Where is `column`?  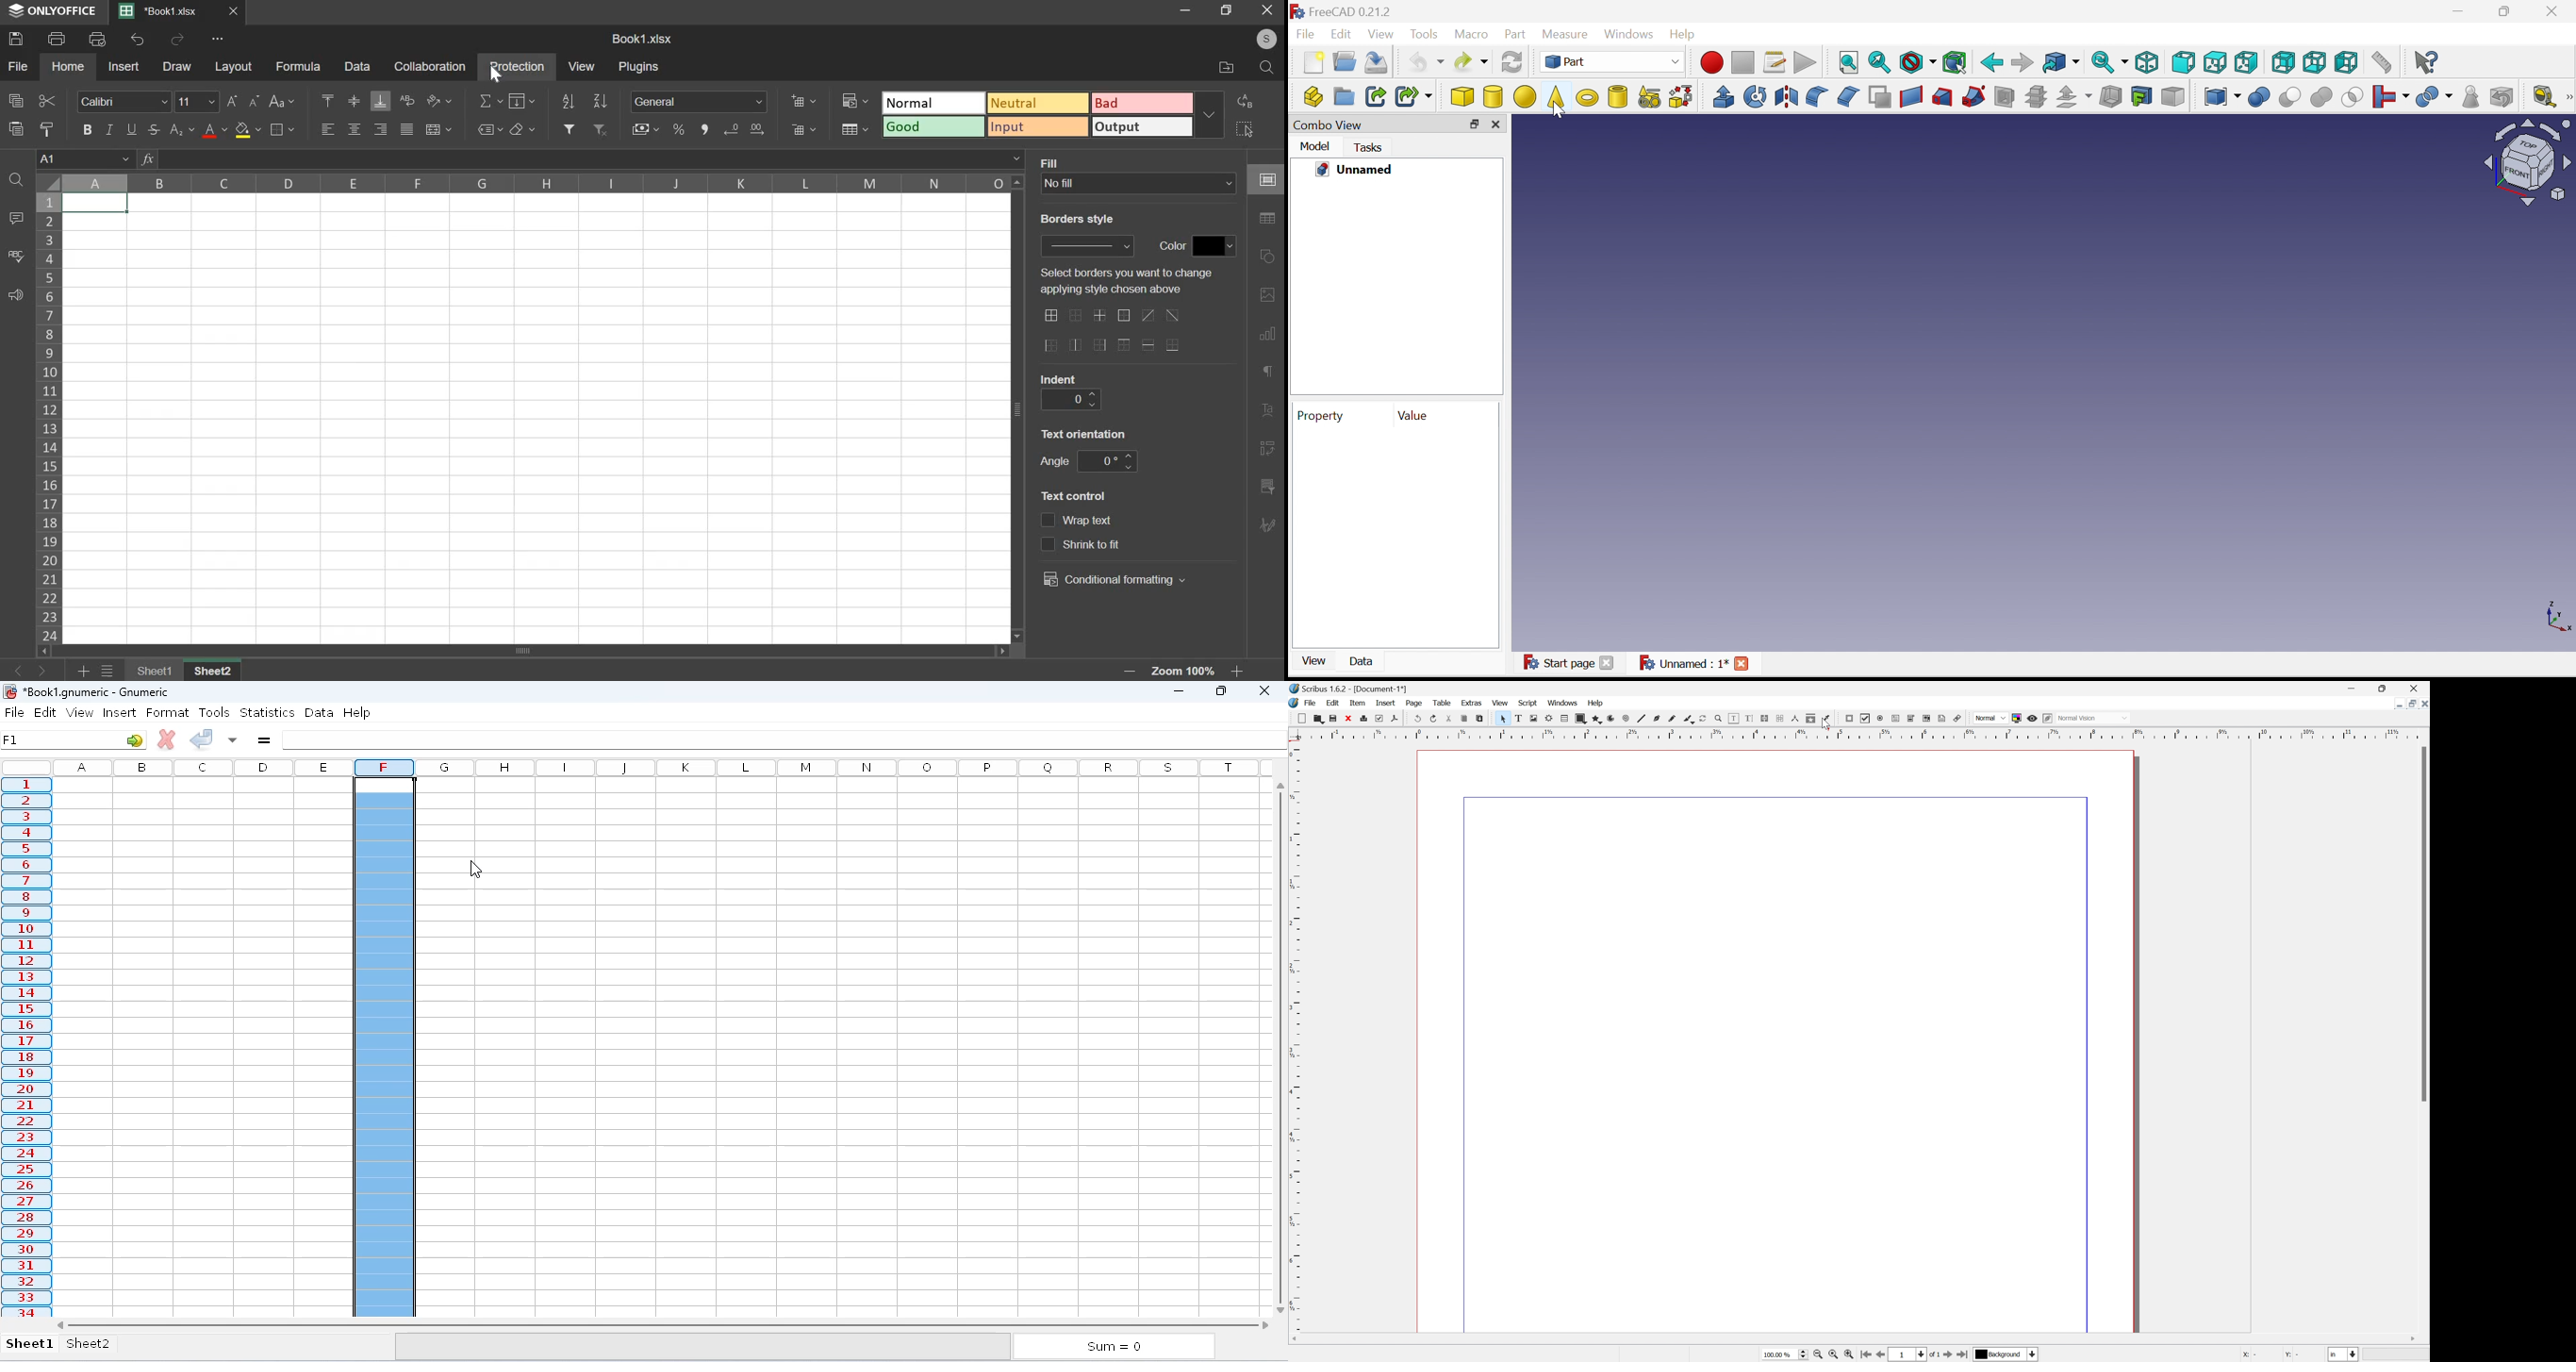
column is located at coordinates (534, 183).